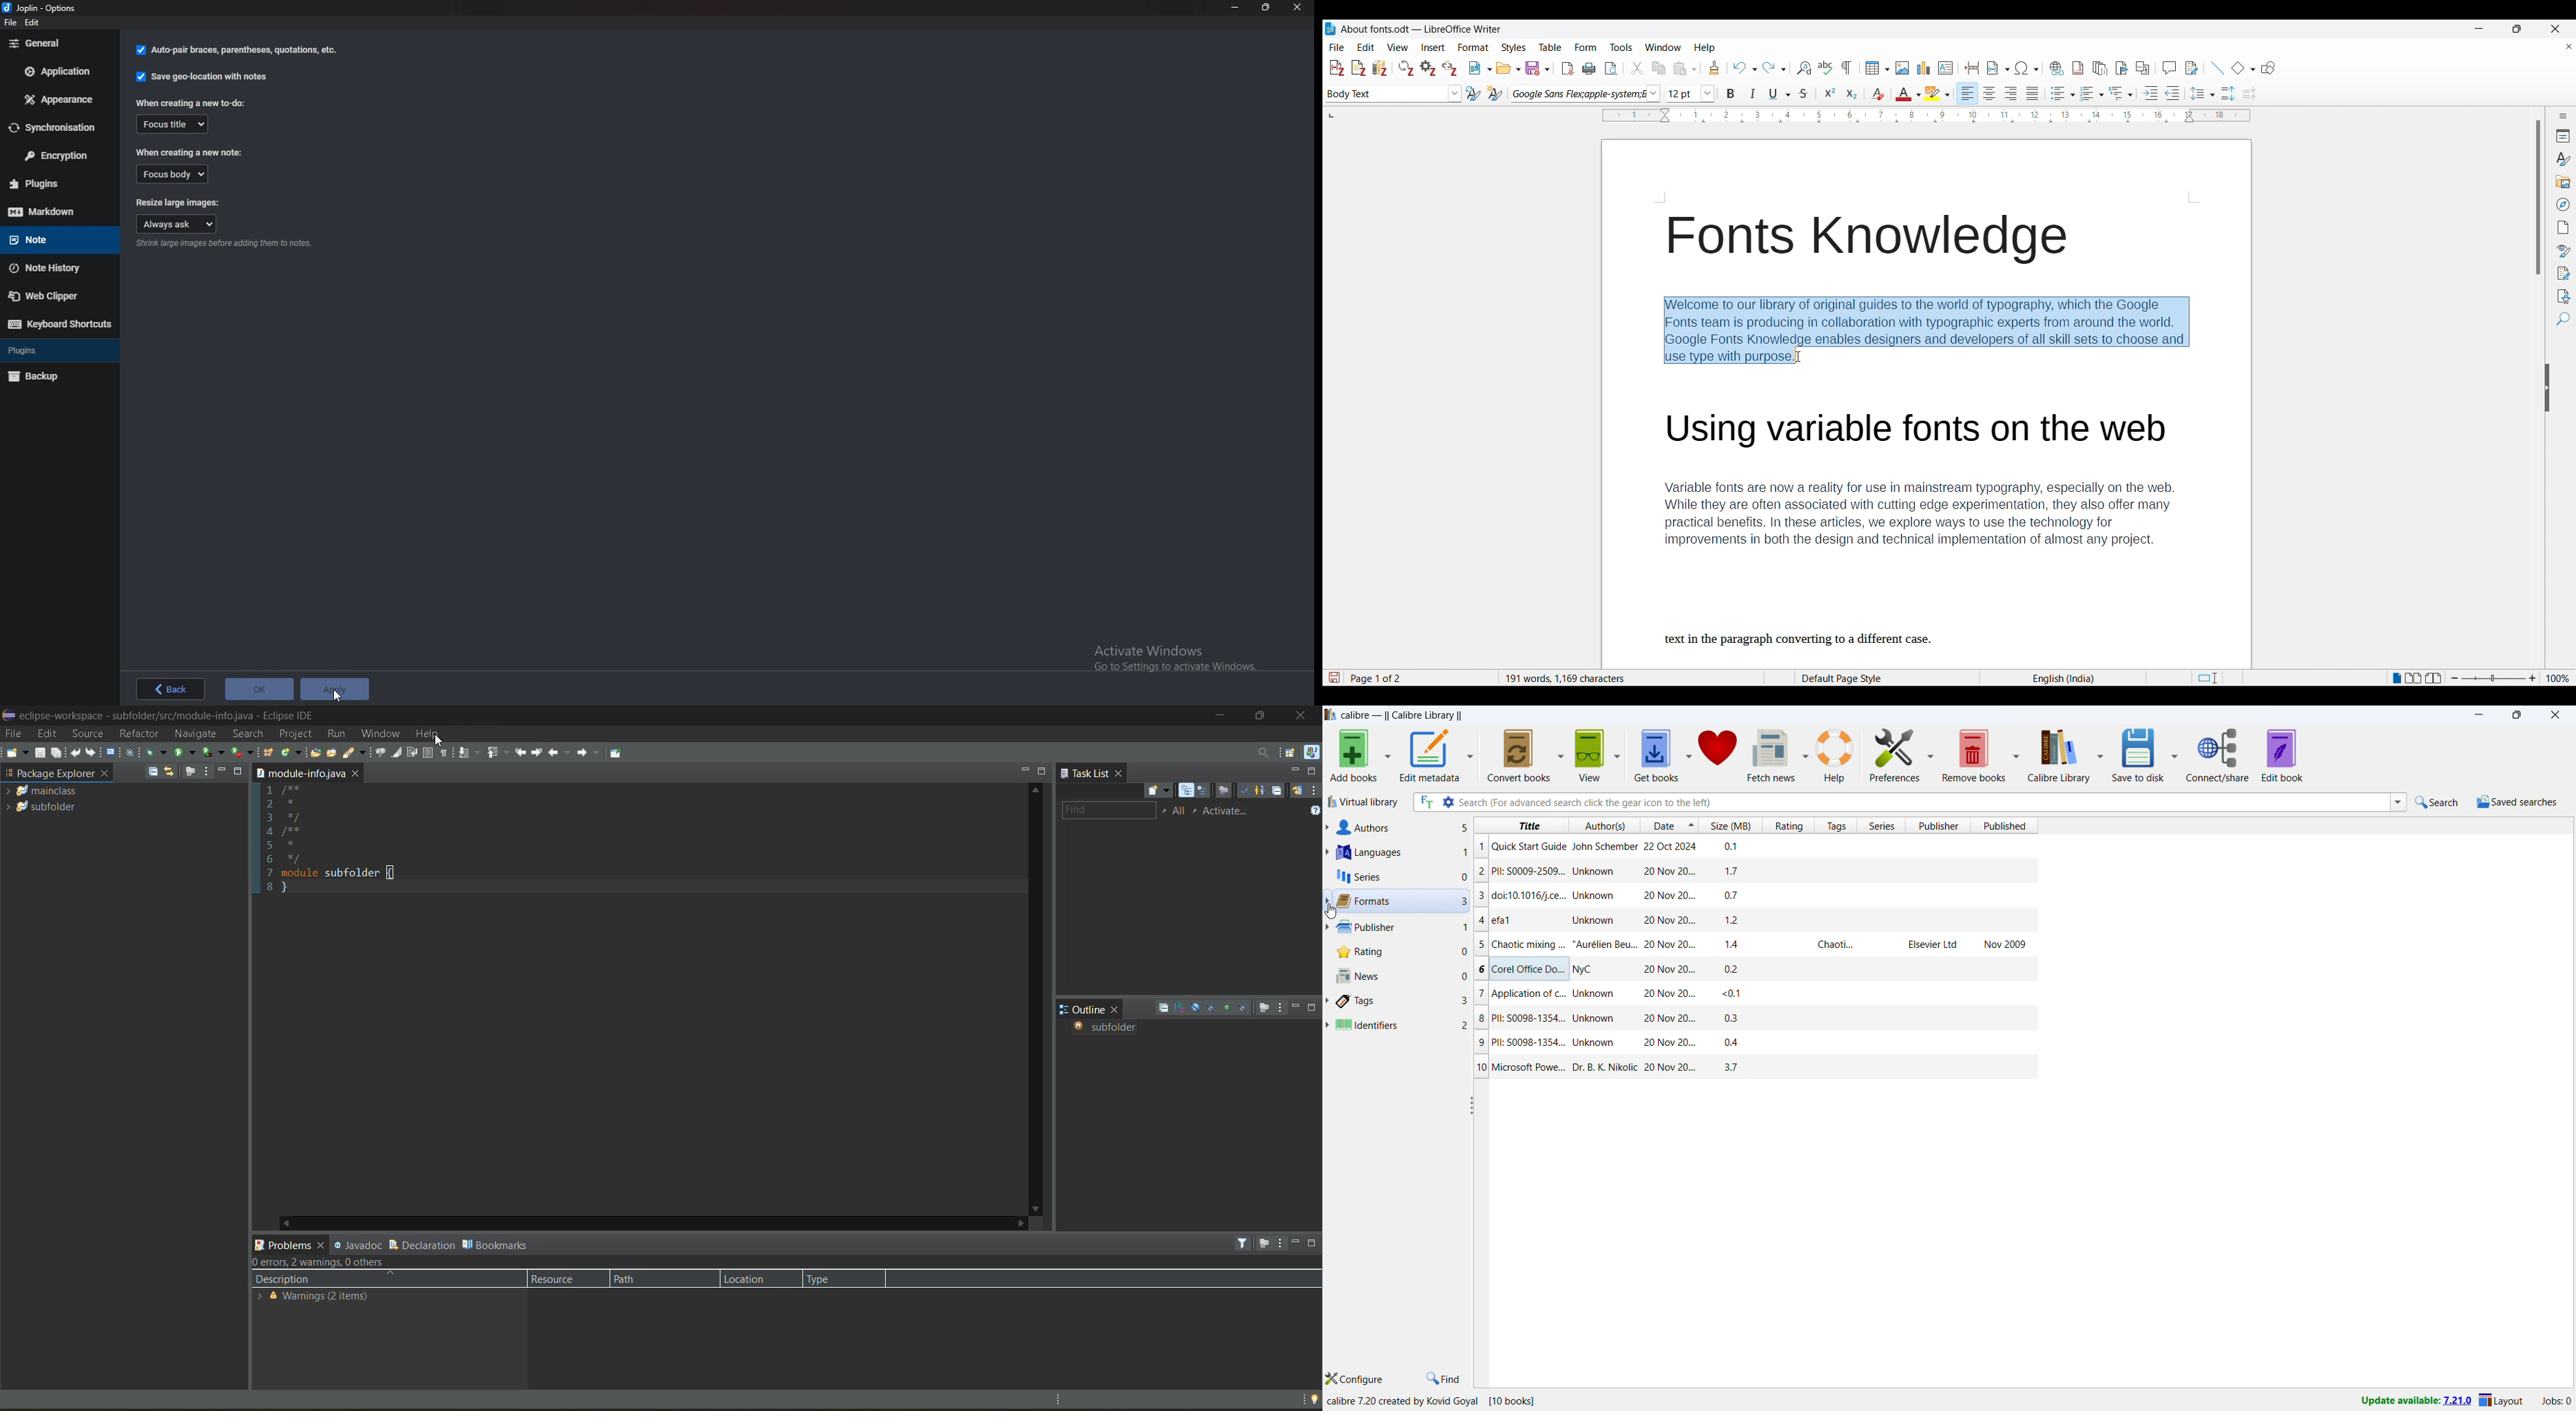 The image size is (2576, 1428). What do you see at coordinates (195, 716) in the screenshot?
I see `eclipse-workspace - subfolder/src/module-info.java - Eclipse IDE` at bounding box center [195, 716].